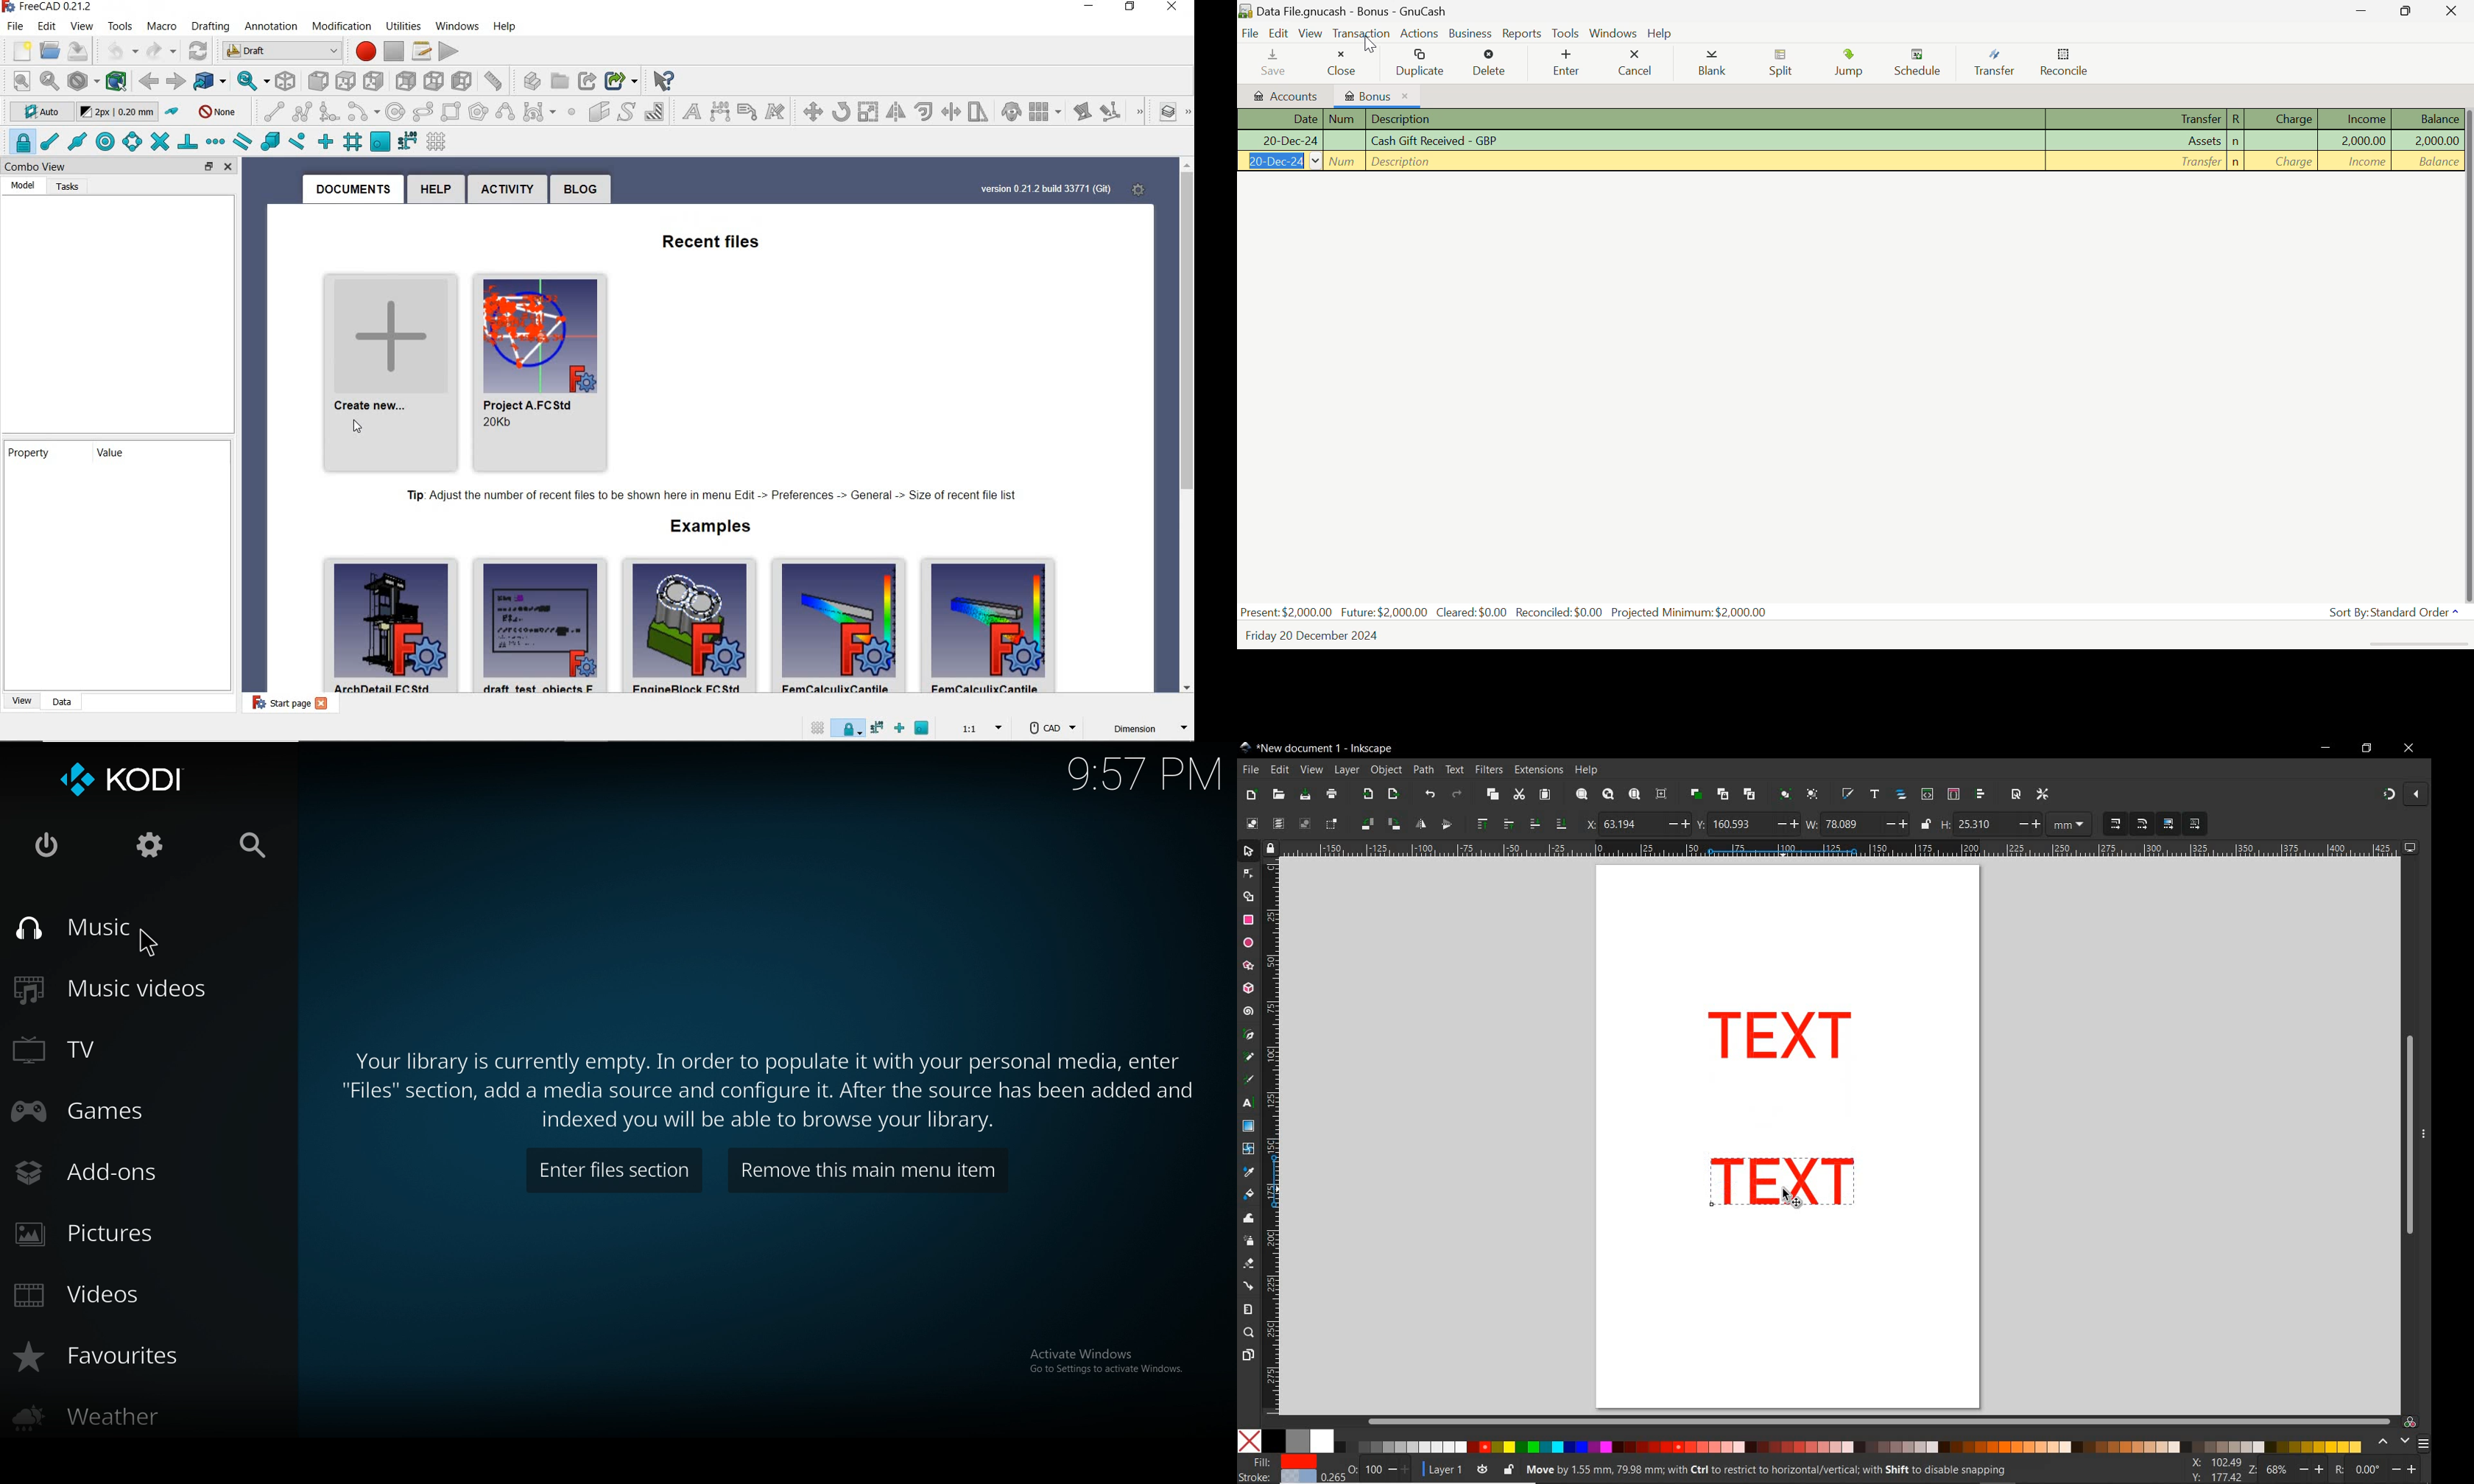  I want to click on MOVE GRADIENT, so click(2169, 824).